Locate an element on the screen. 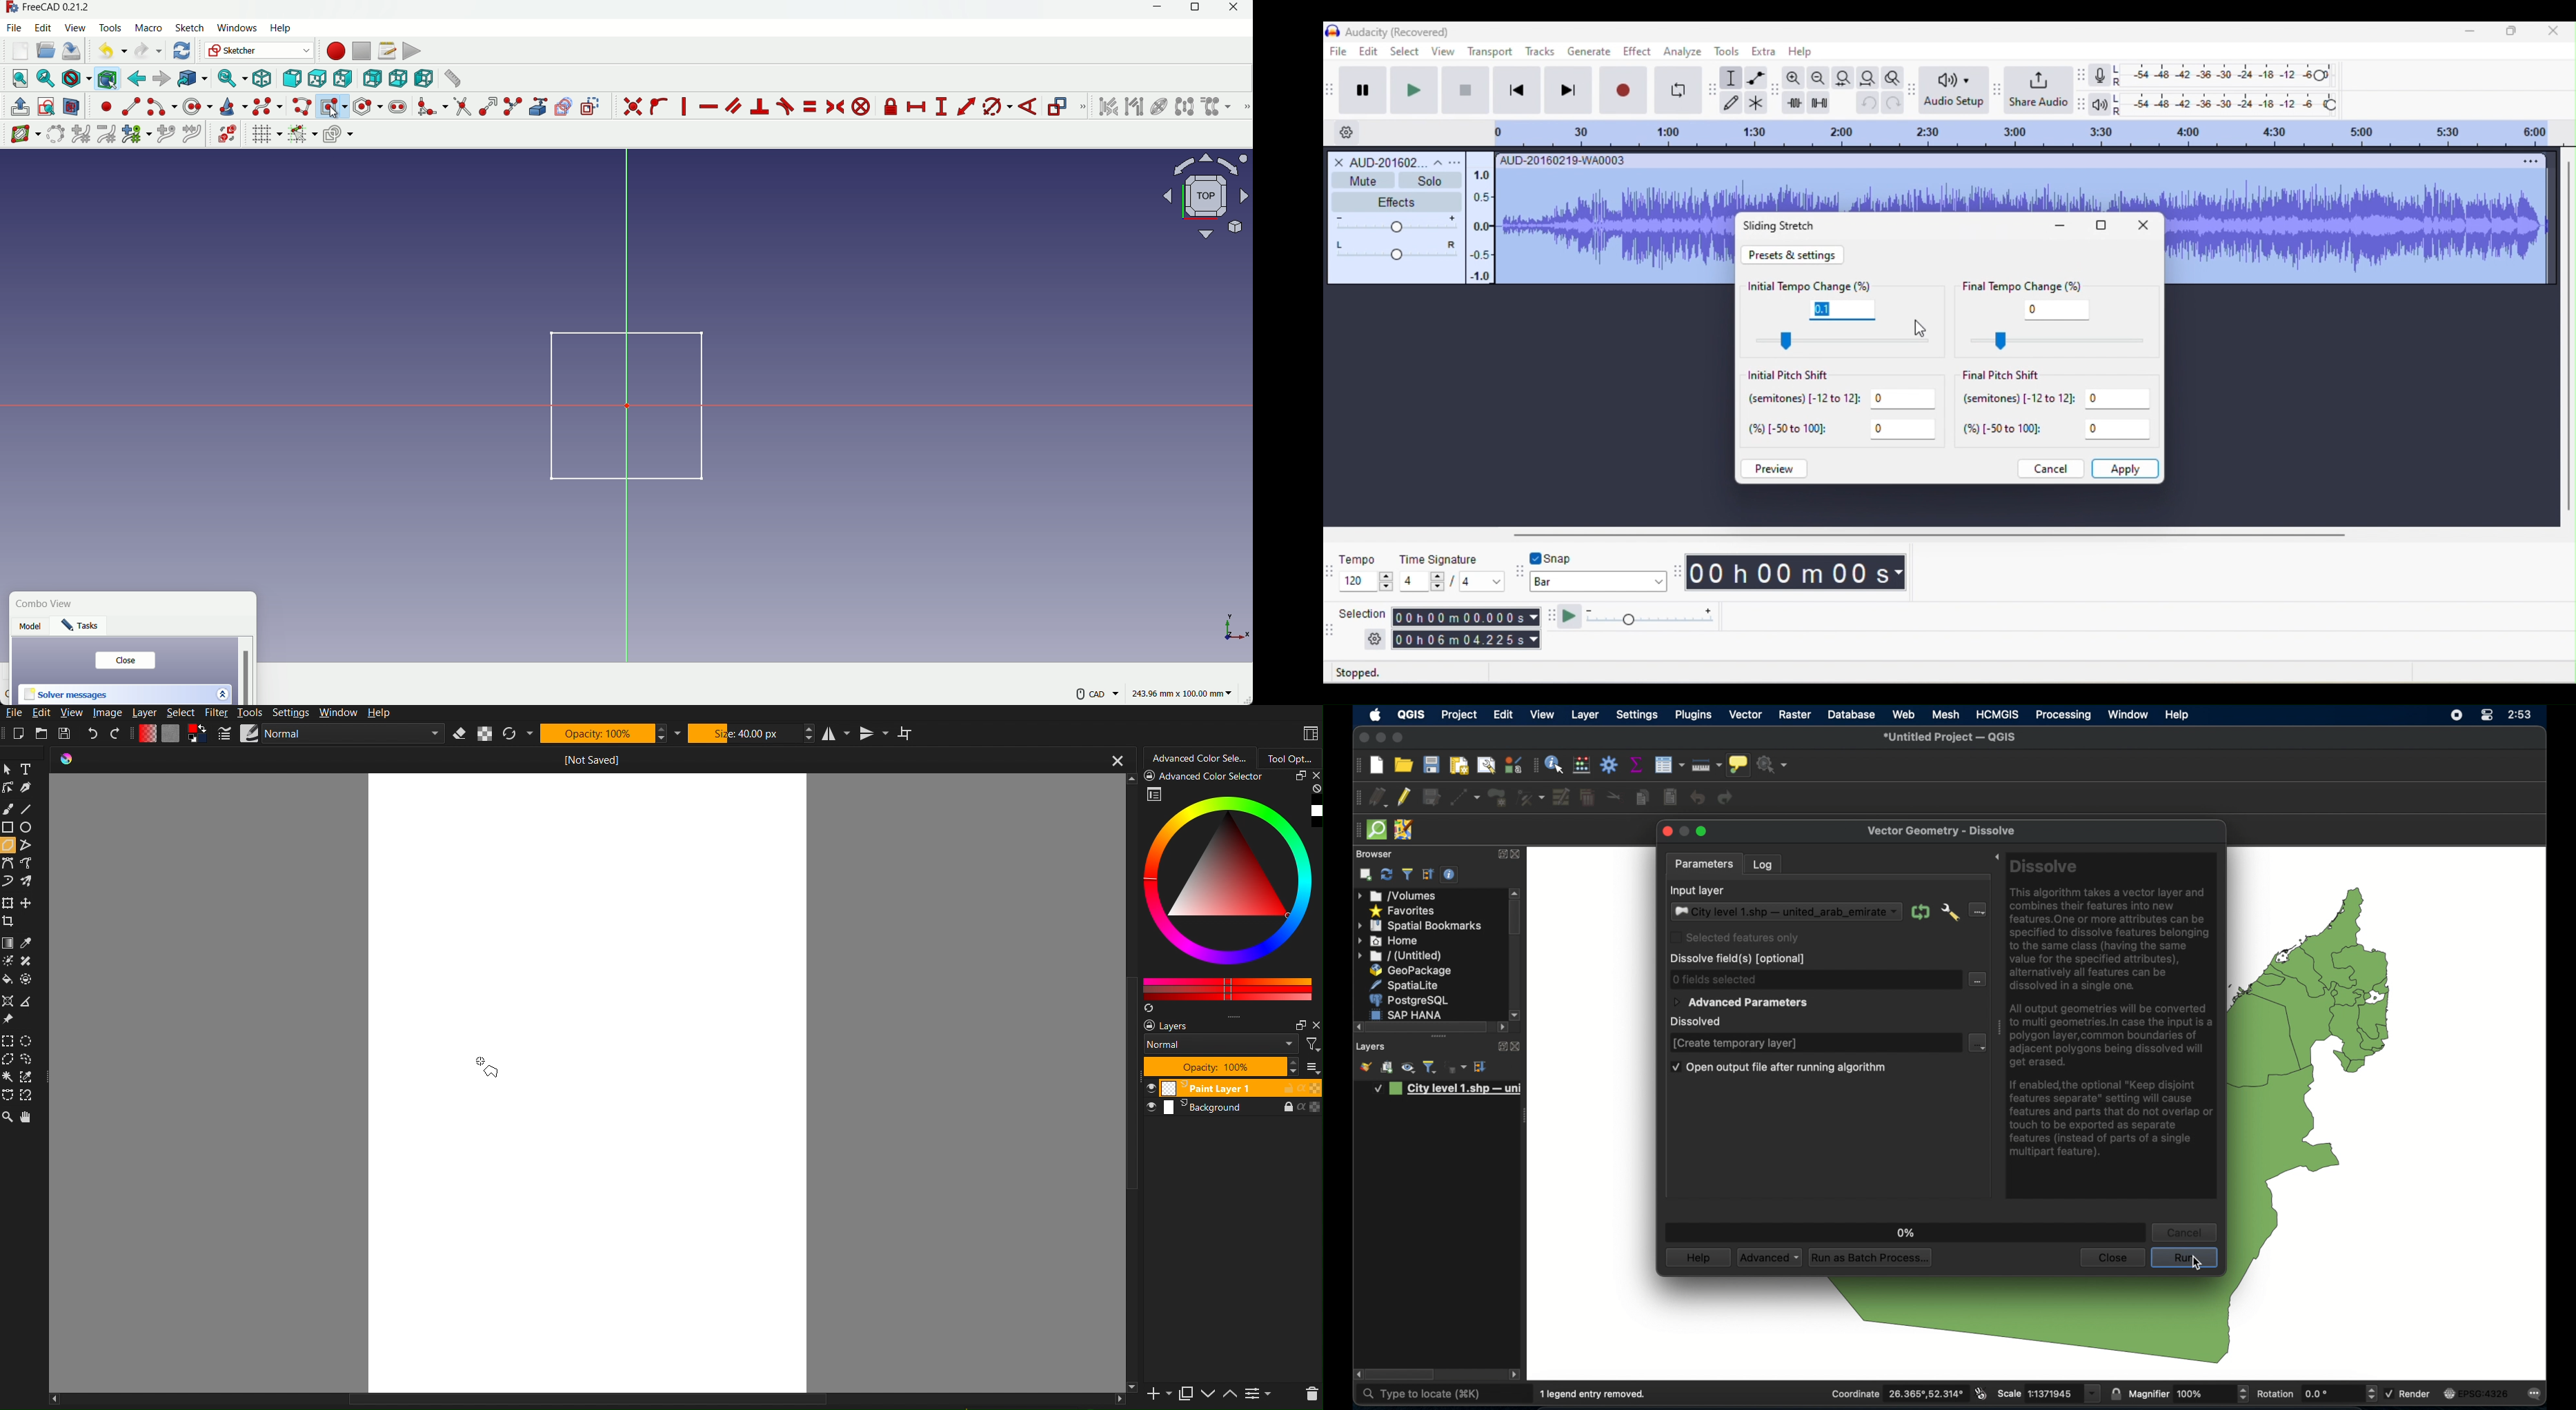  draw a gradient is located at coordinates (8, 942).